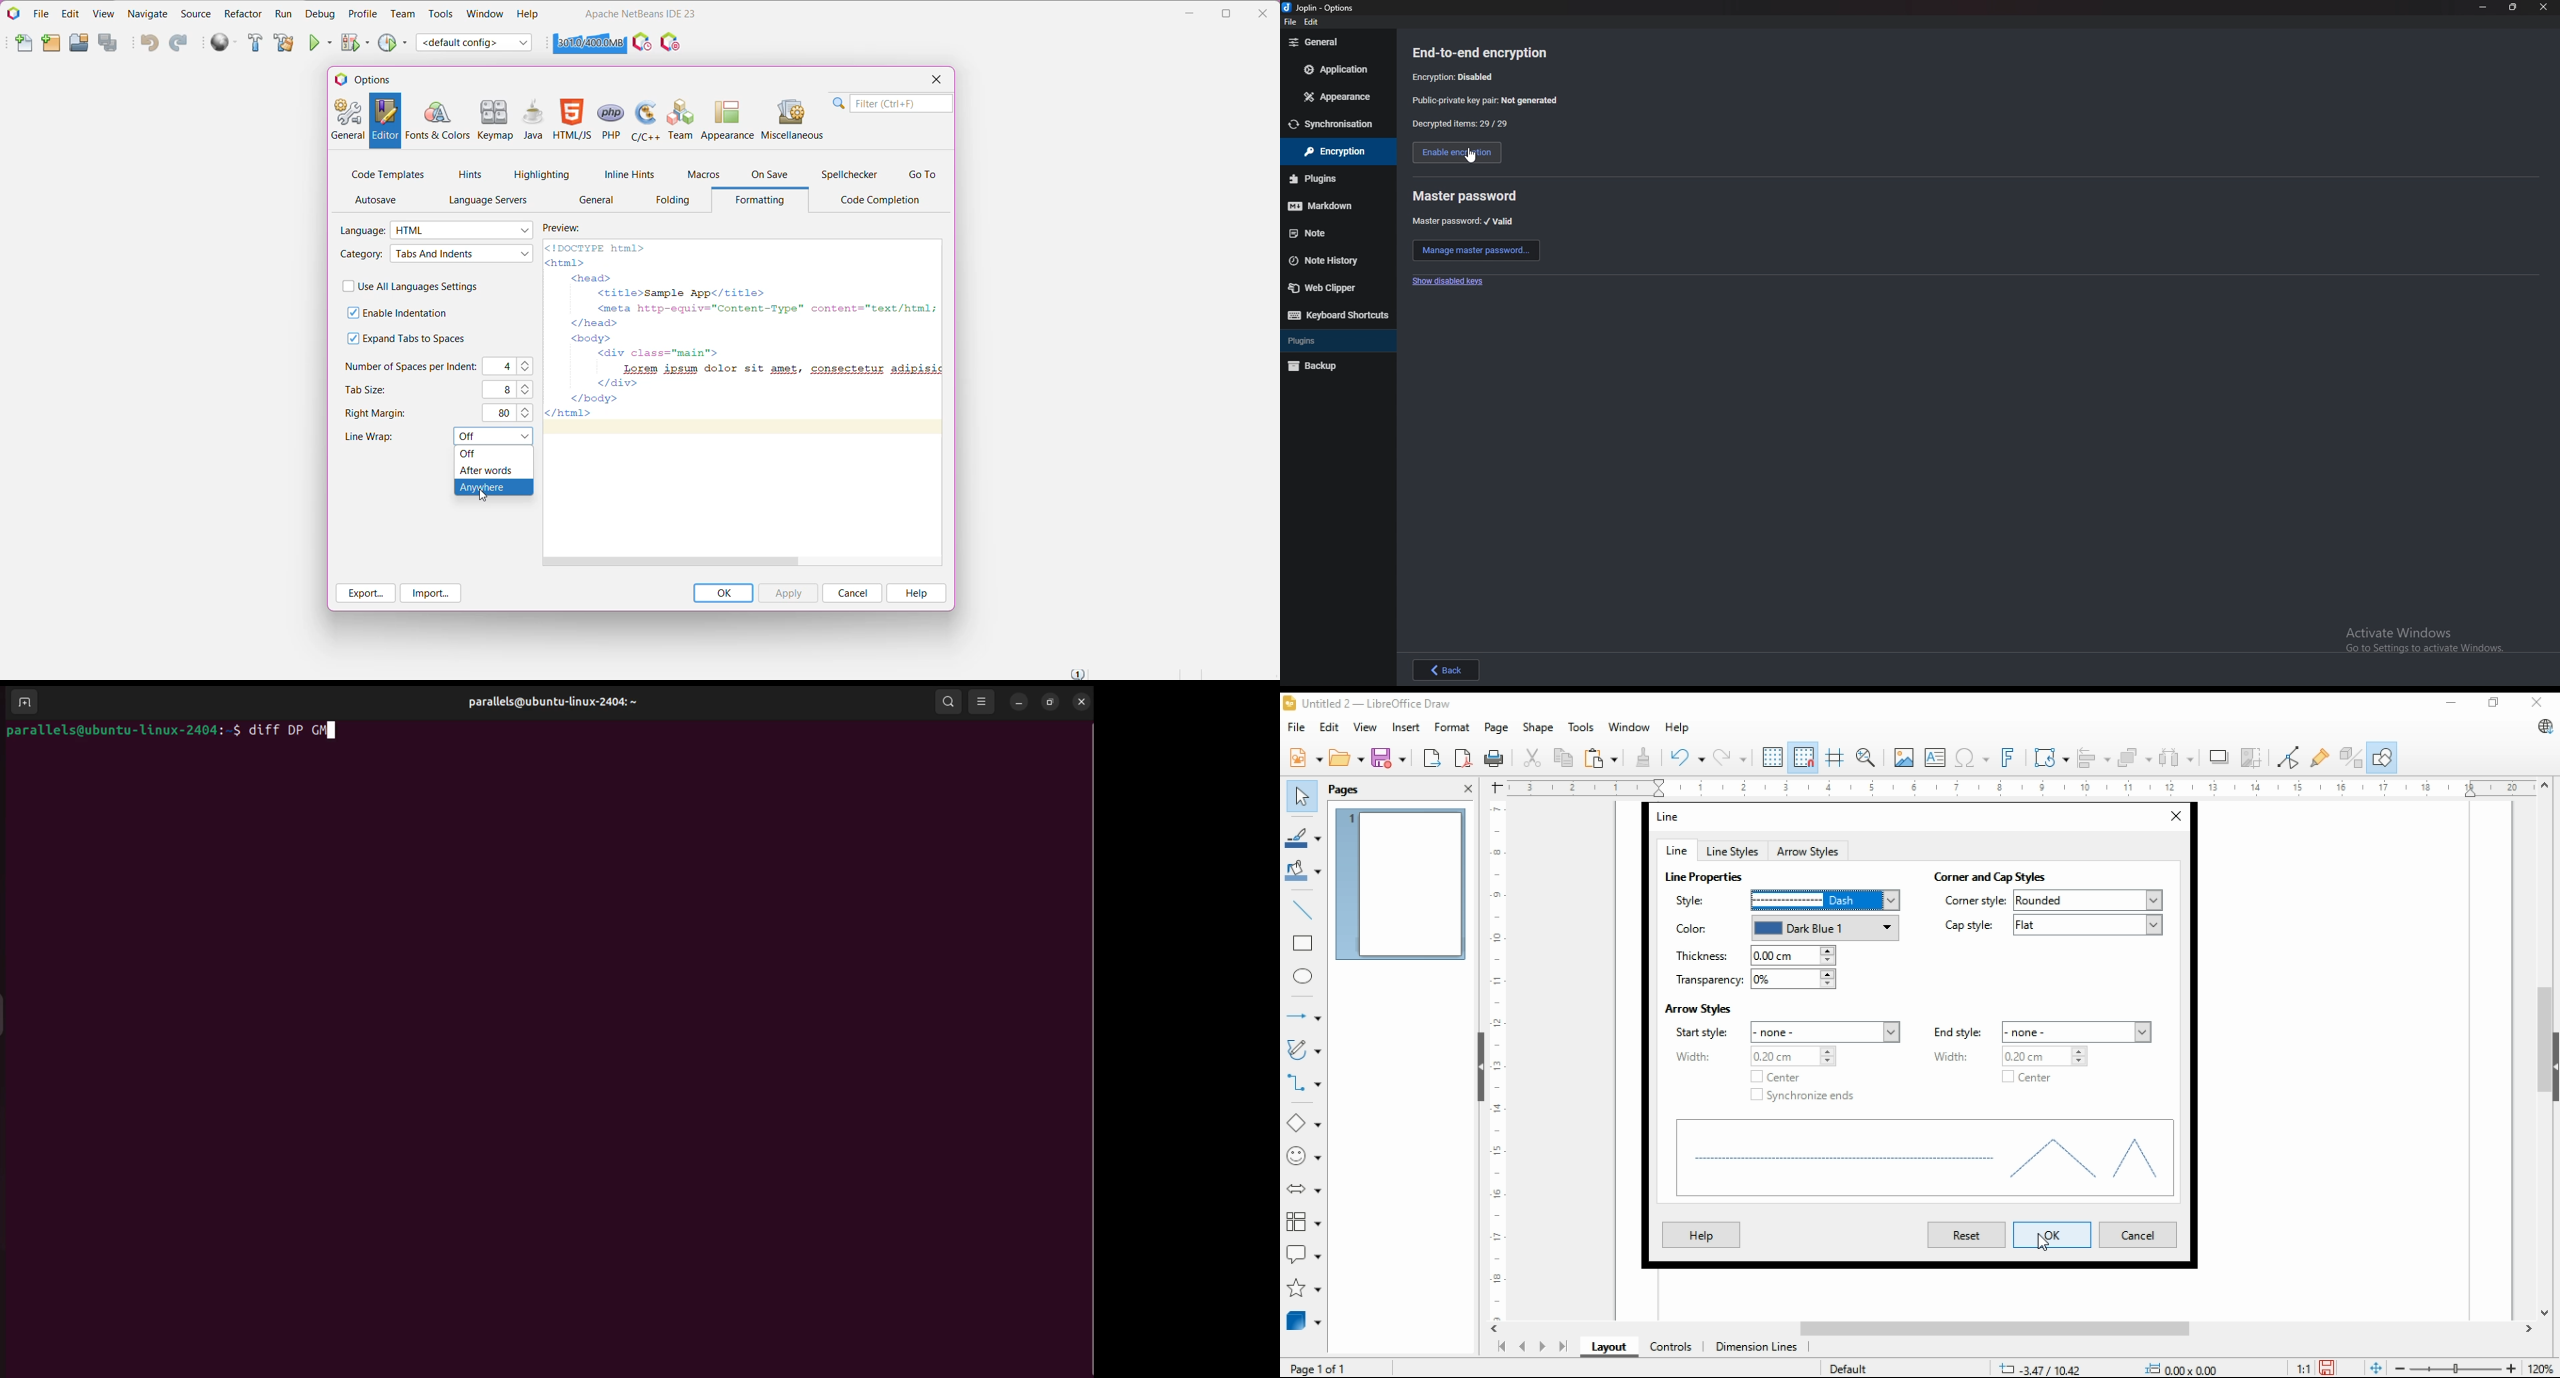 The image size is (2576, 1400). What do you see at coordinates (787, 593) in the screenshot?
I see `Apply` at bounding box center [787, 593].